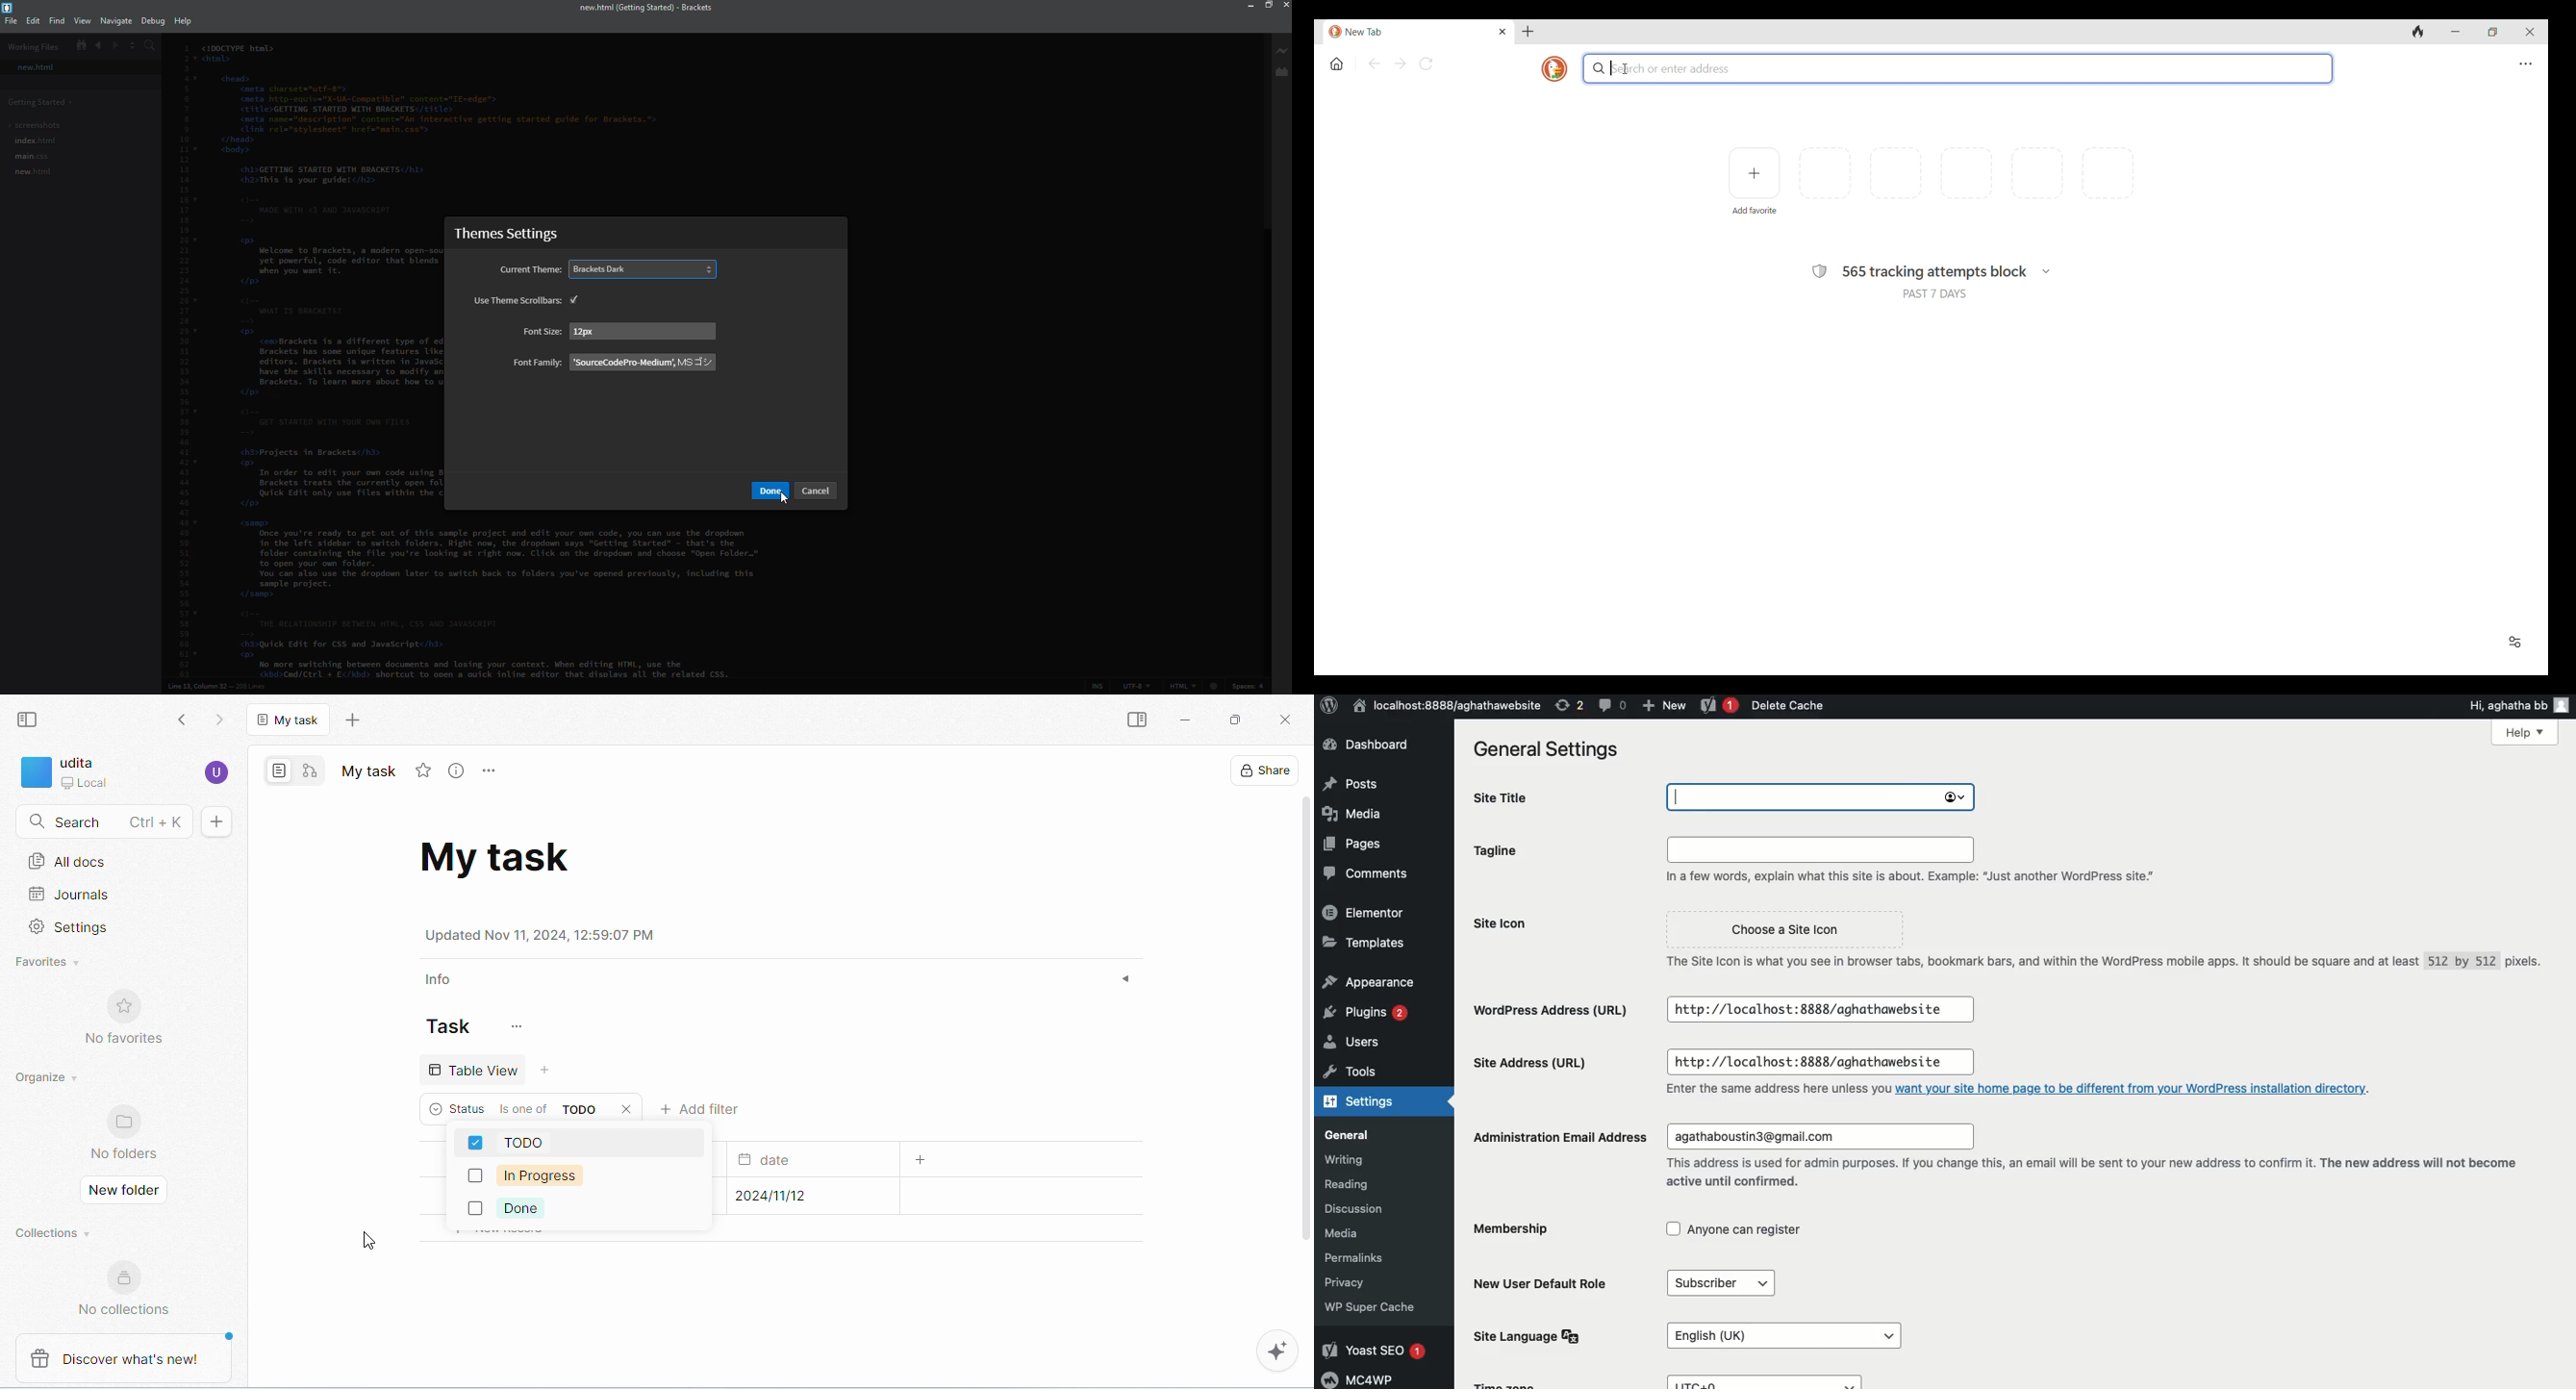 This screenshot has width=2576, height=1400. I want to click on scroll bar, so click(1268, 125).